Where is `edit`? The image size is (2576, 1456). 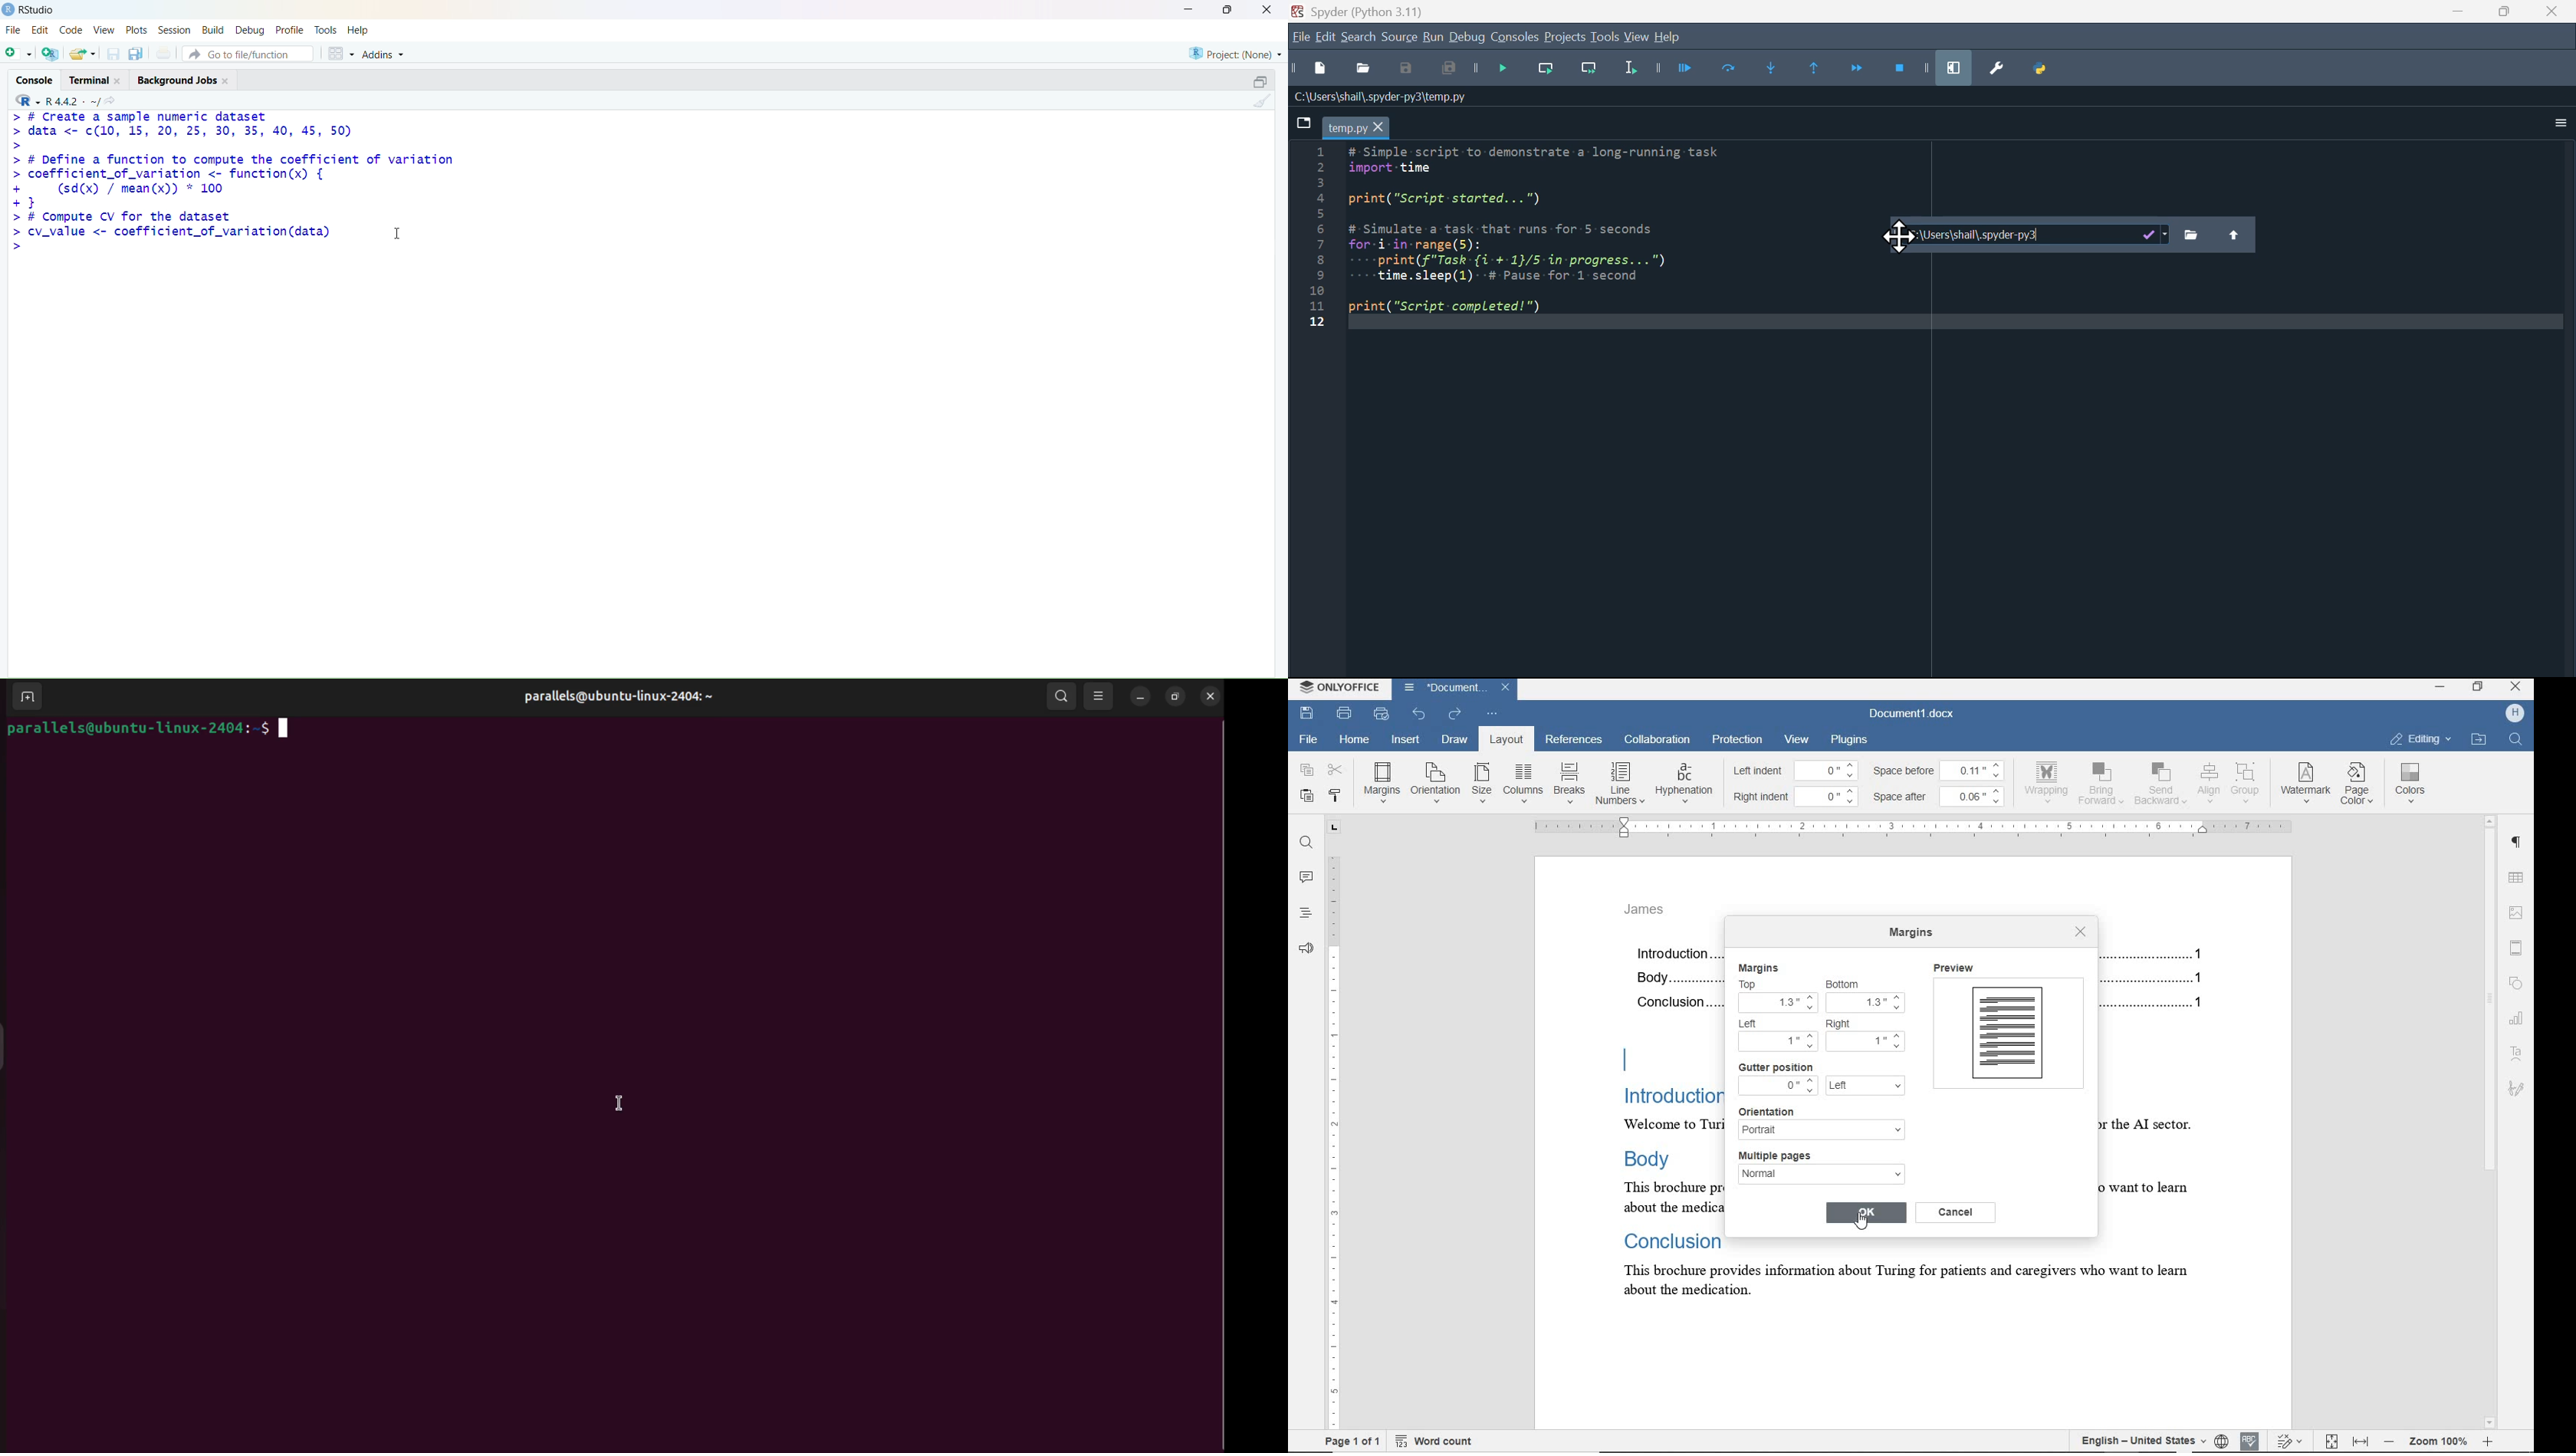 edit is located at coordinates (40, 30).